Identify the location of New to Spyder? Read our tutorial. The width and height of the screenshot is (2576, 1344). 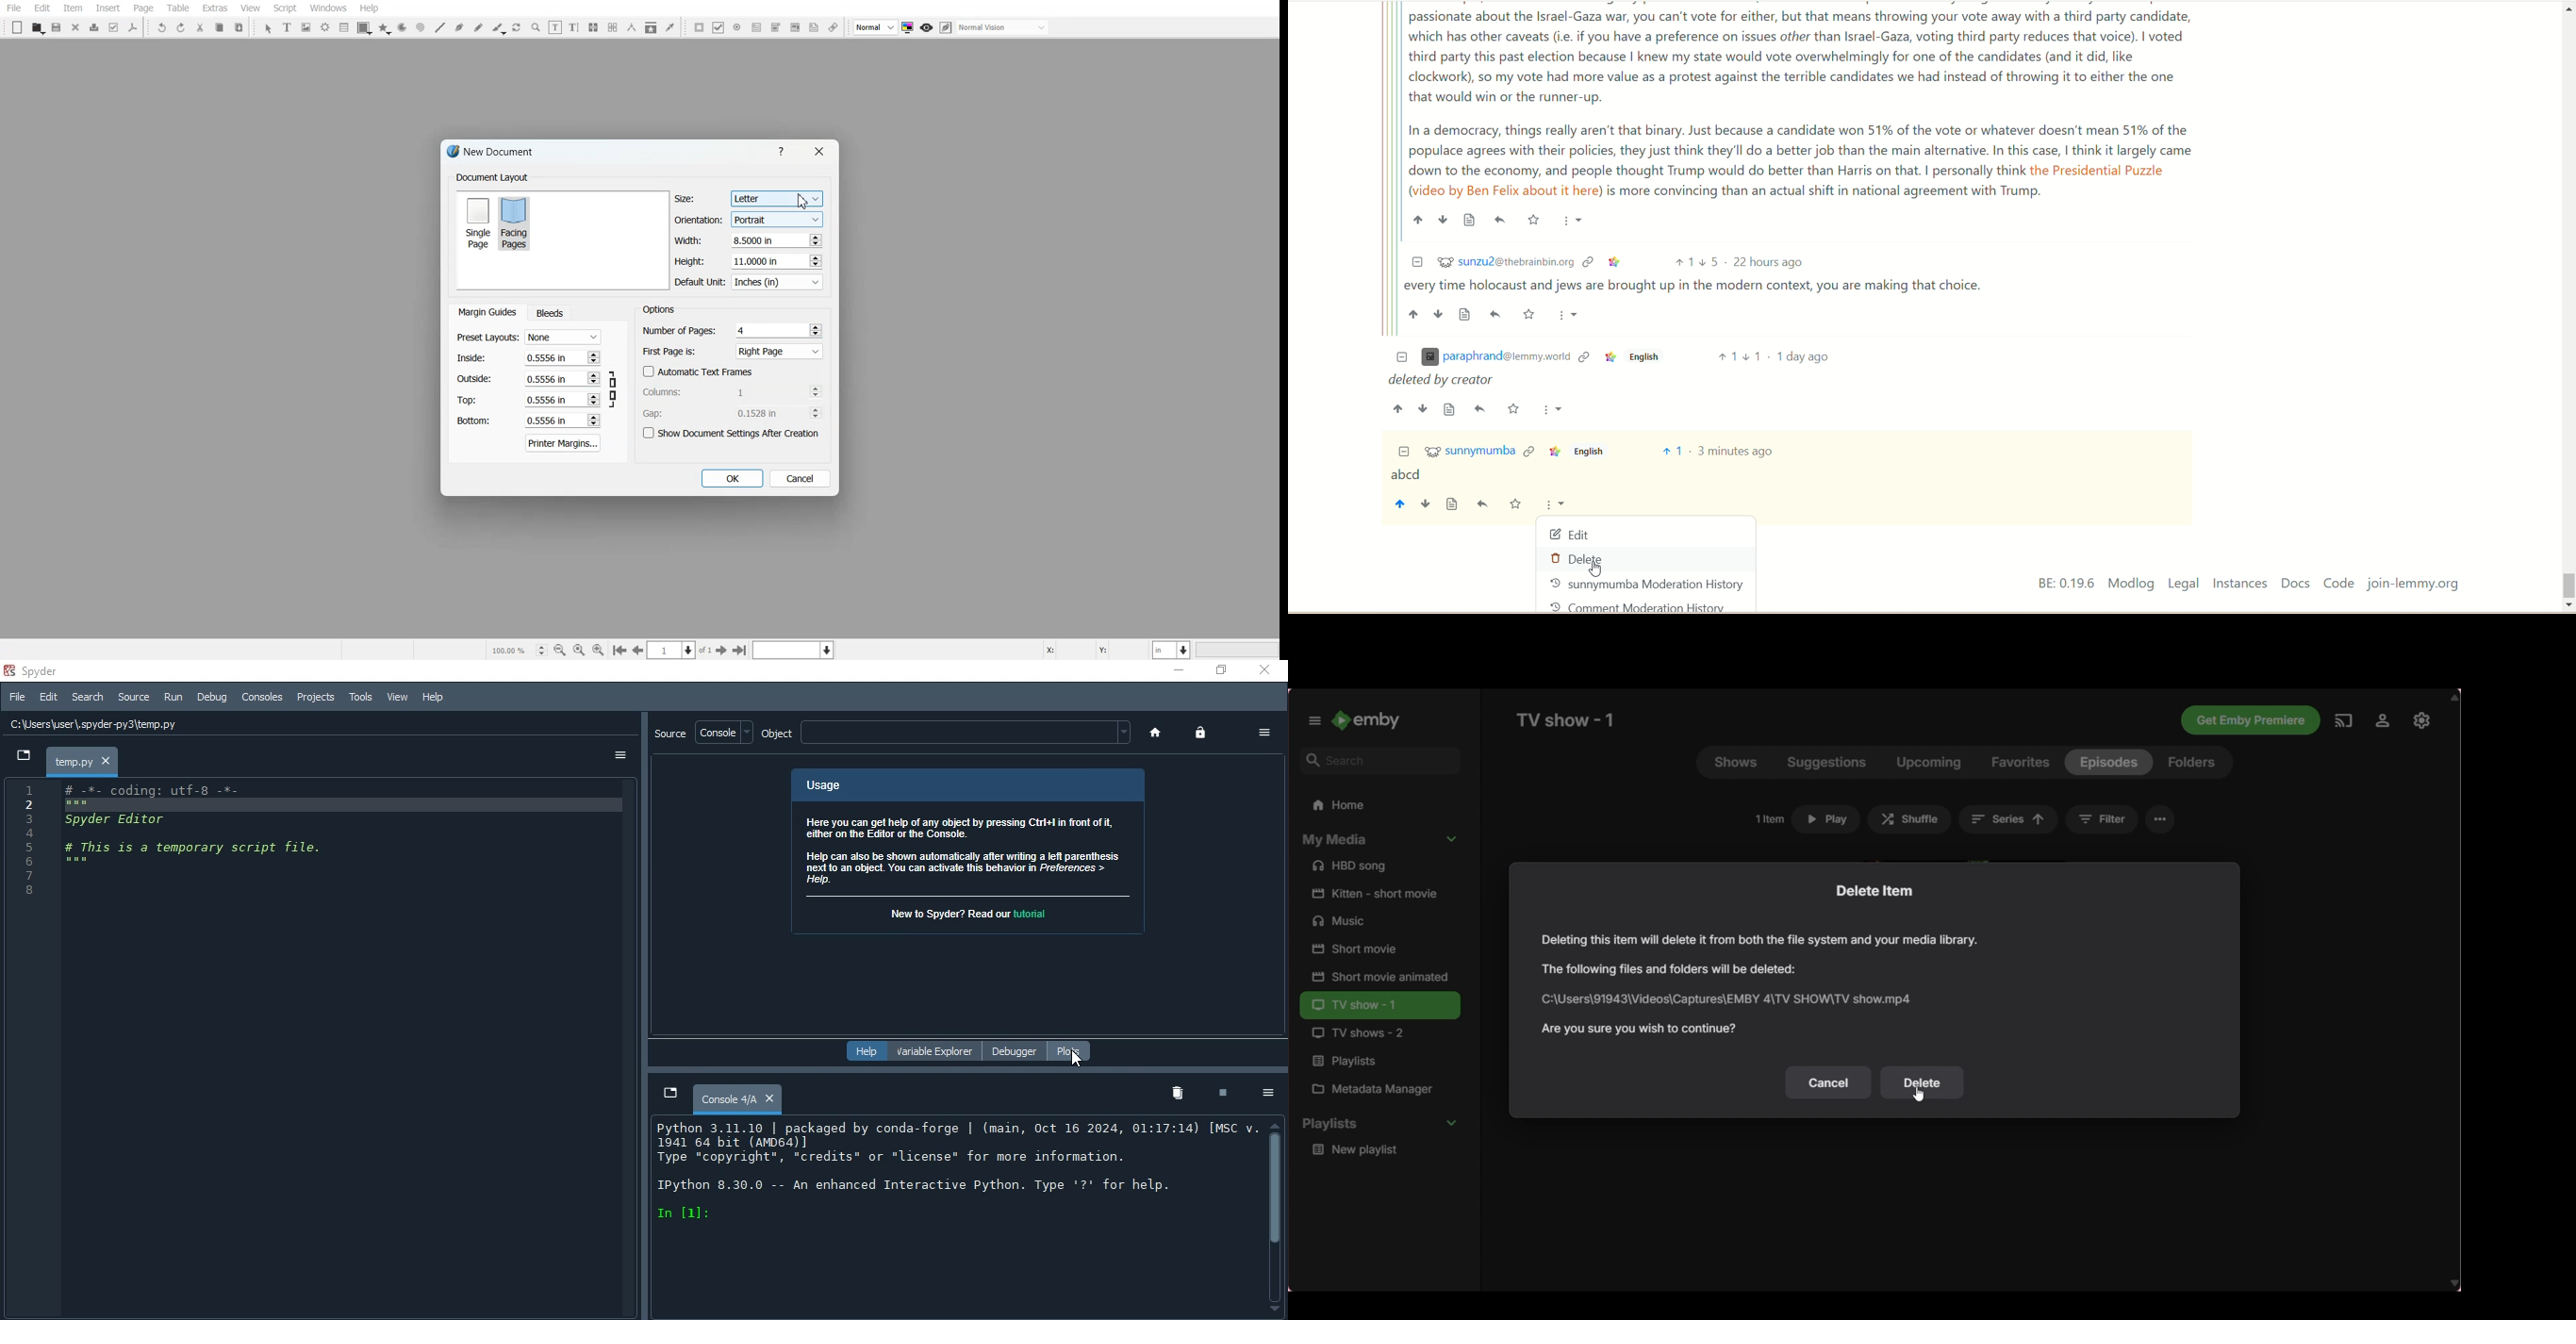
(966, 914).